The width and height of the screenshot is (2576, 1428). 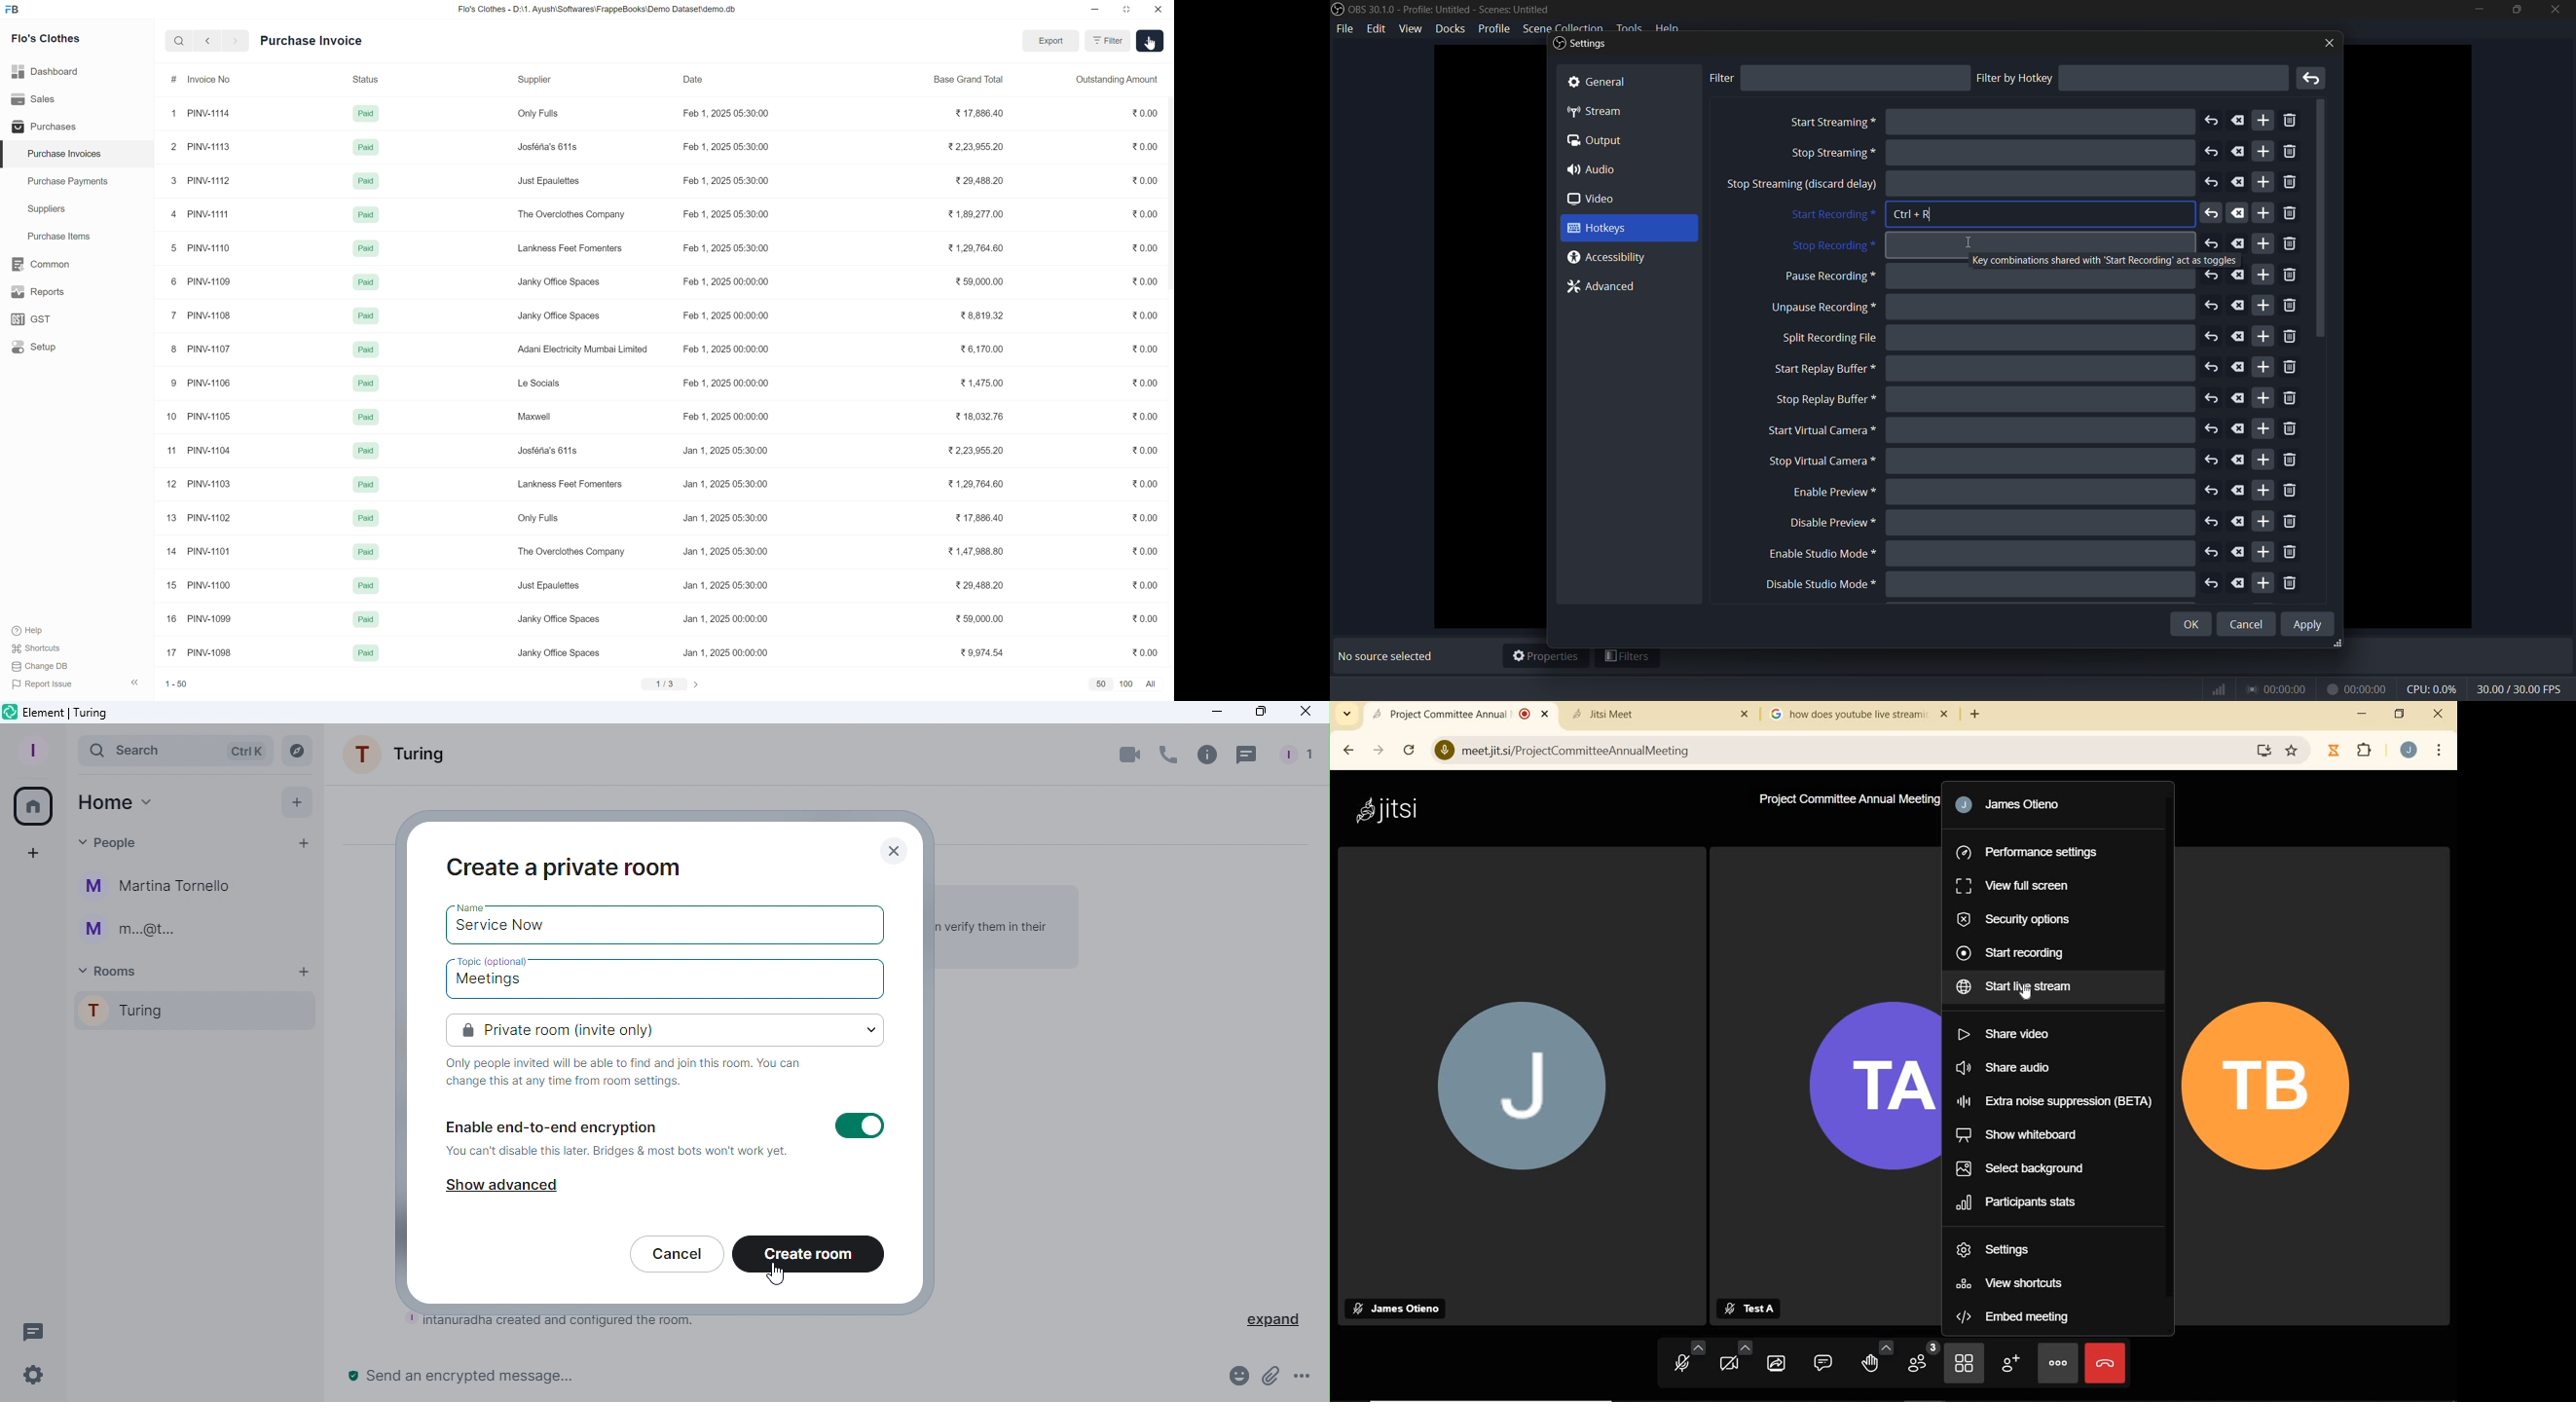 What do you see at coordinates (200, 349) in the screenshot?
I see `8  PINV-1107` at bounding box center [200, 349].